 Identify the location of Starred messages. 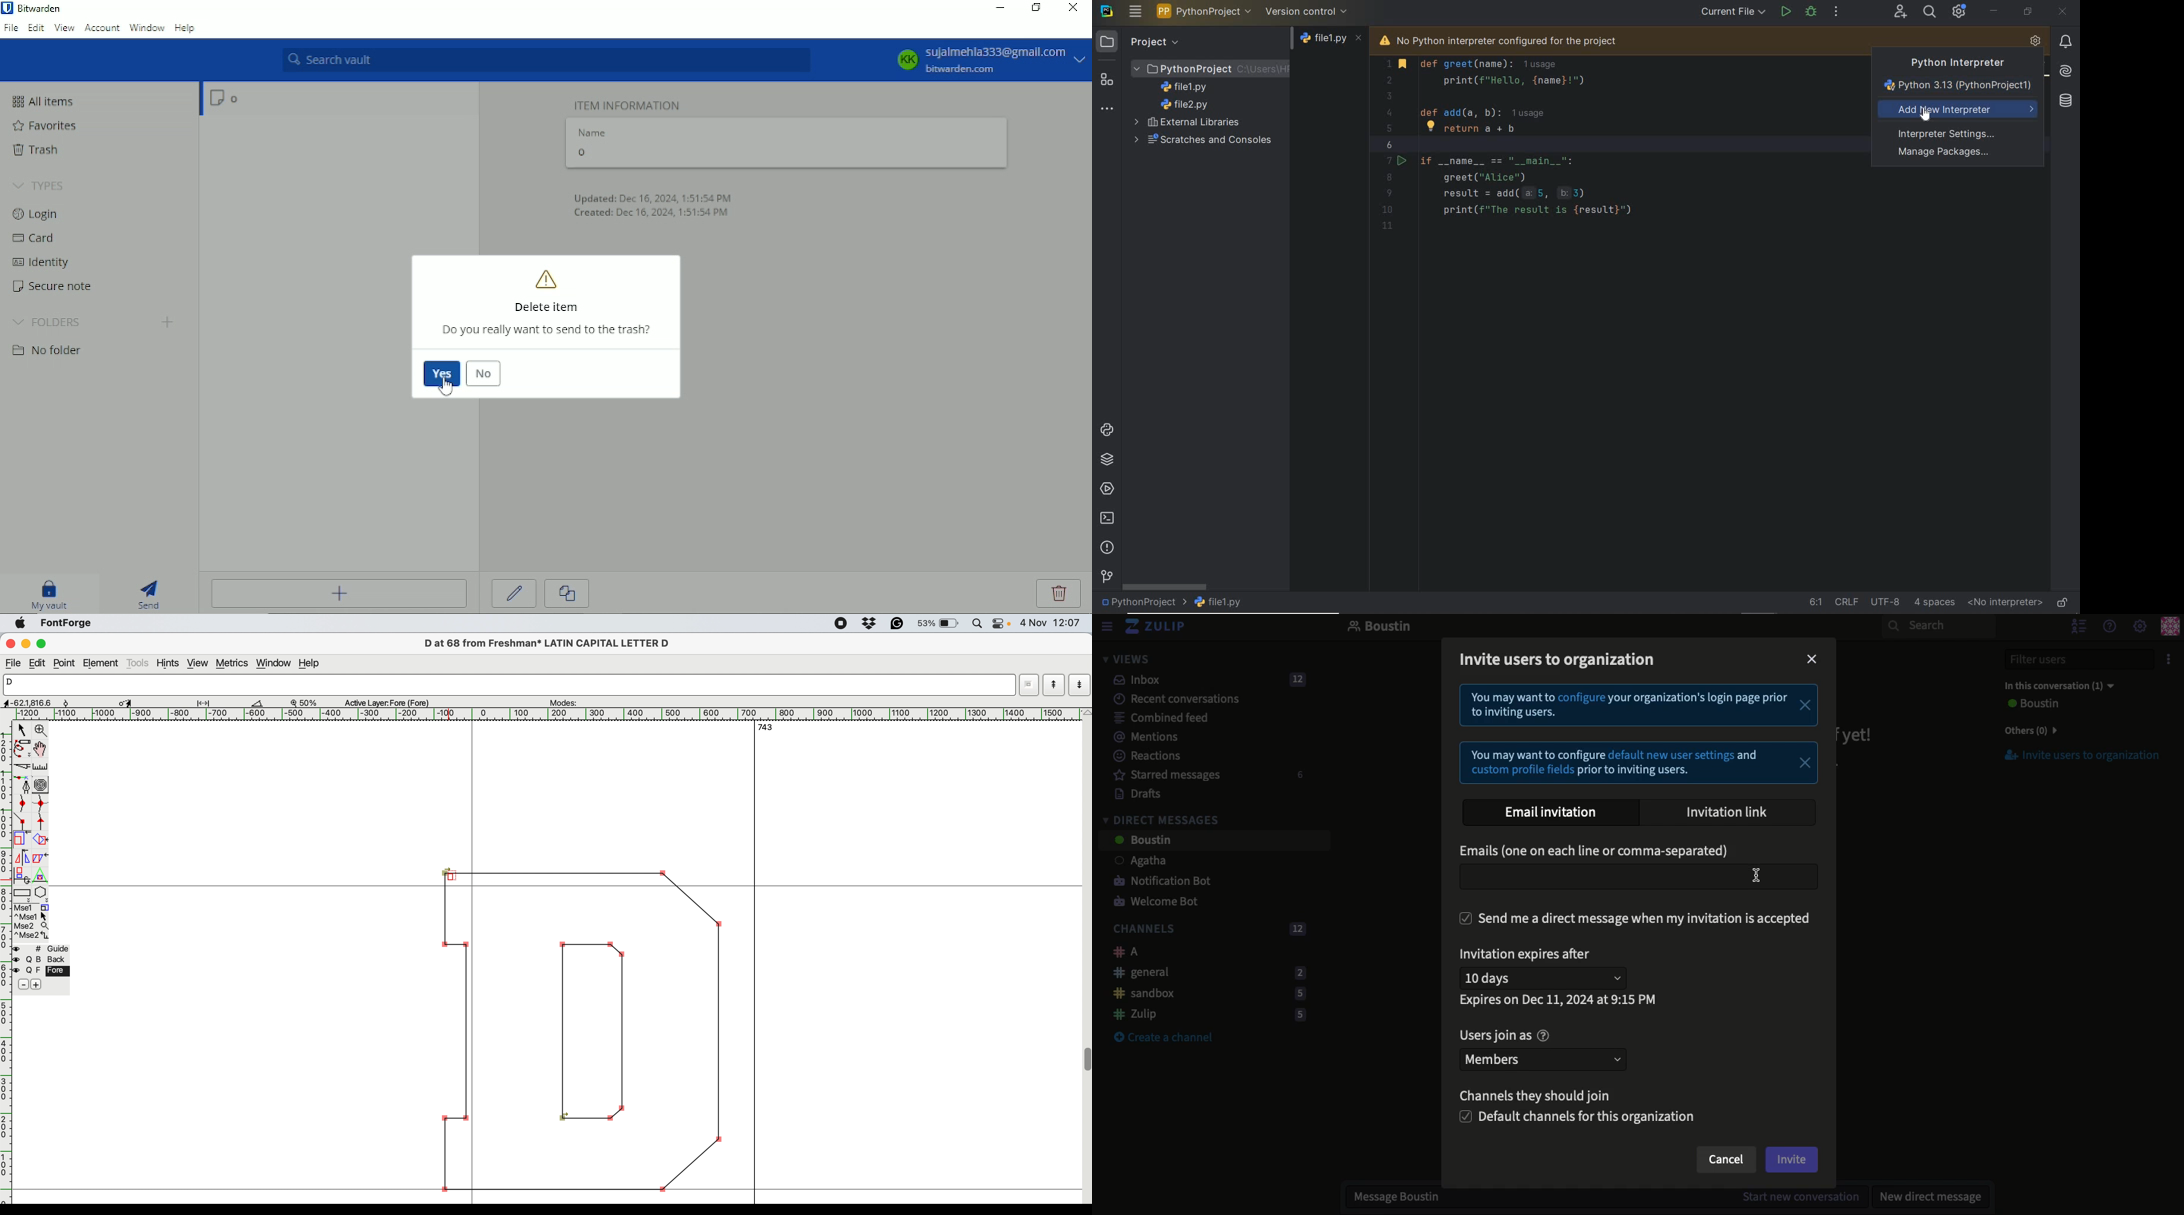
(1206, 775).